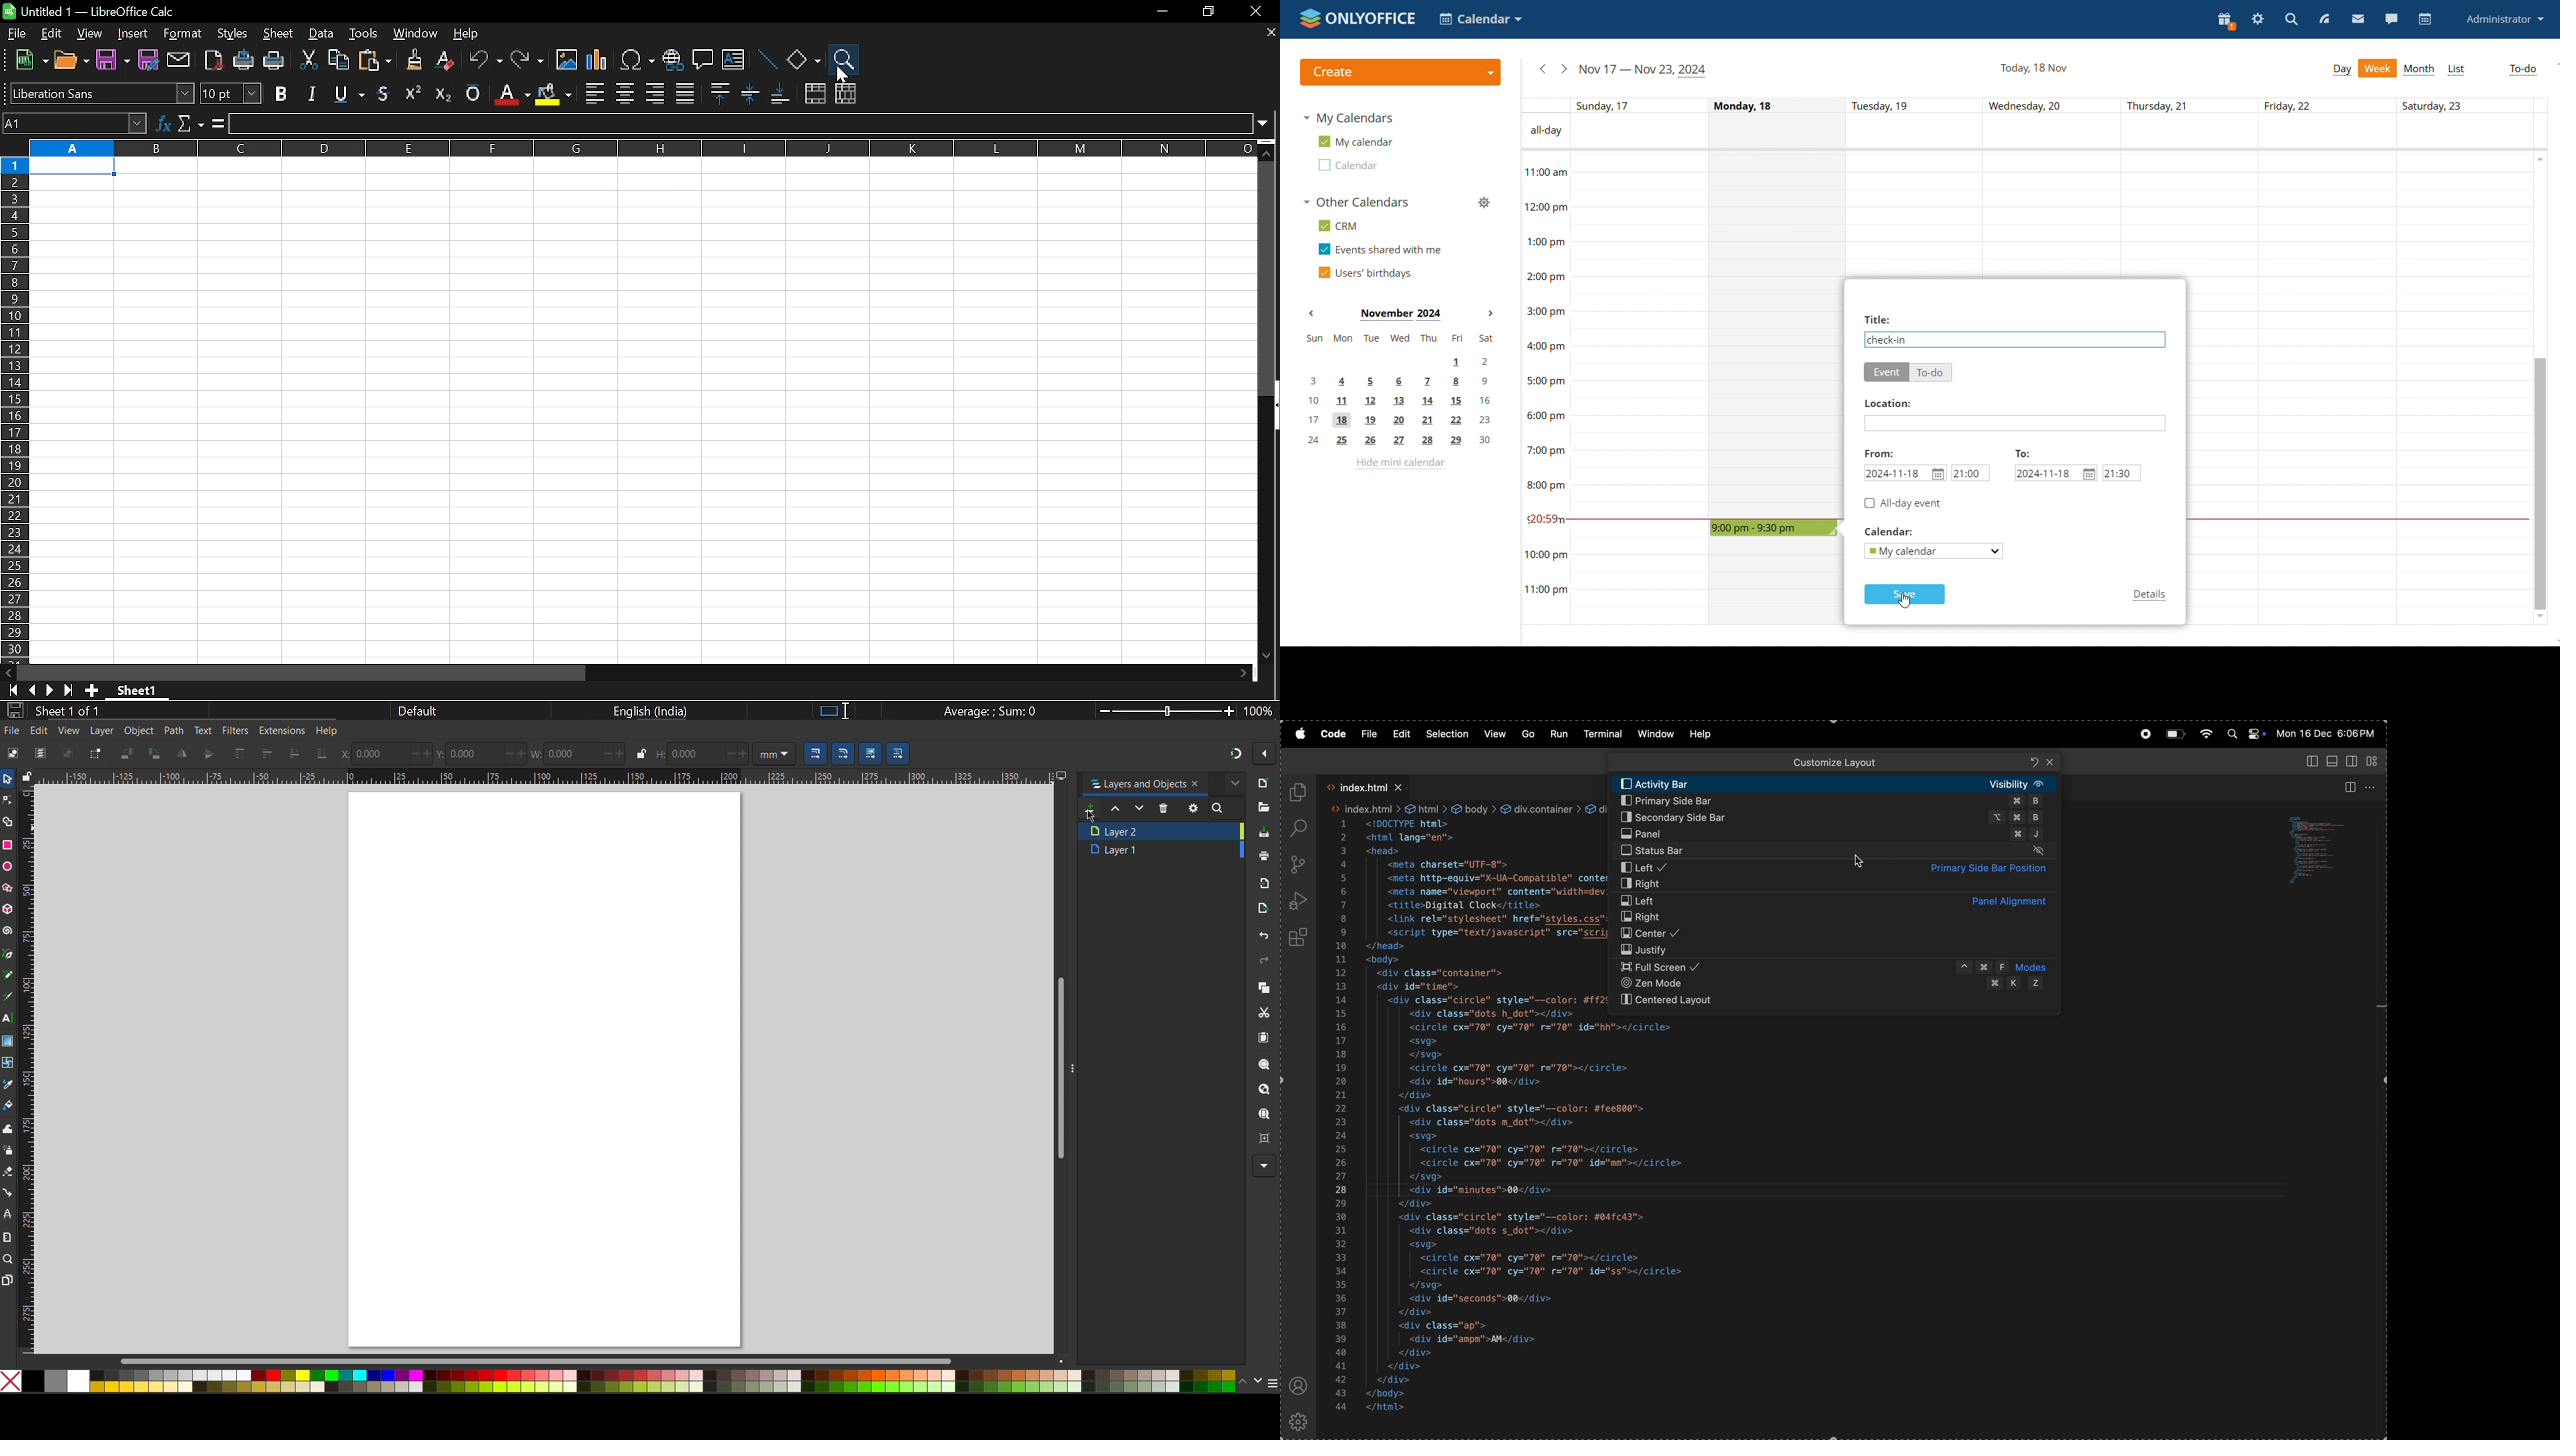 The image size is (2576, 1456). Describe the element at coordinates (10, 689) in the screenshot. I see `go to first page` at that location.